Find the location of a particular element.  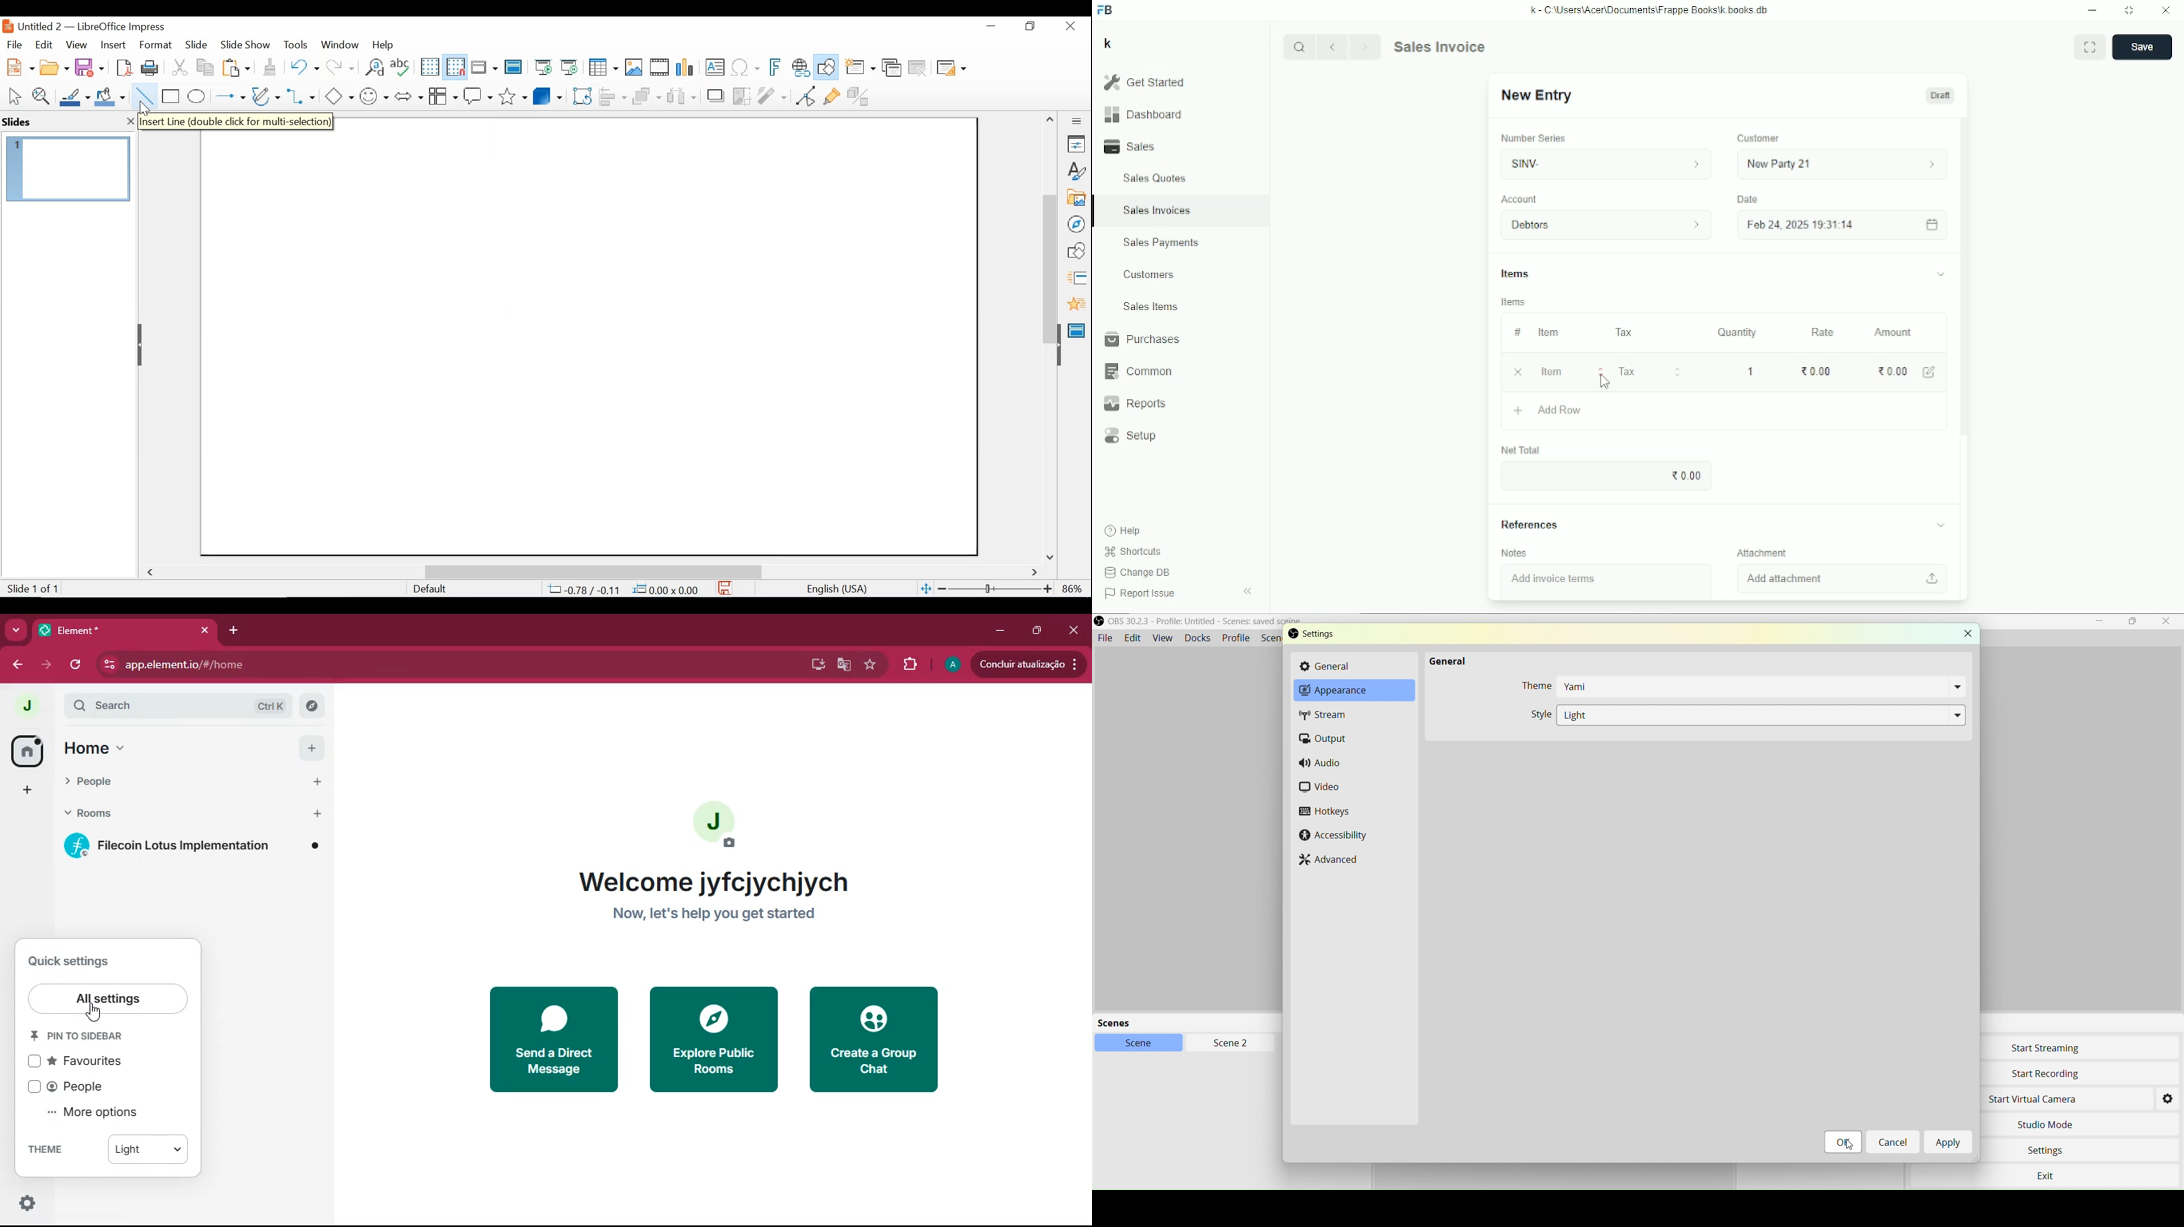

Slide Show is located at coordinates (246, 44).